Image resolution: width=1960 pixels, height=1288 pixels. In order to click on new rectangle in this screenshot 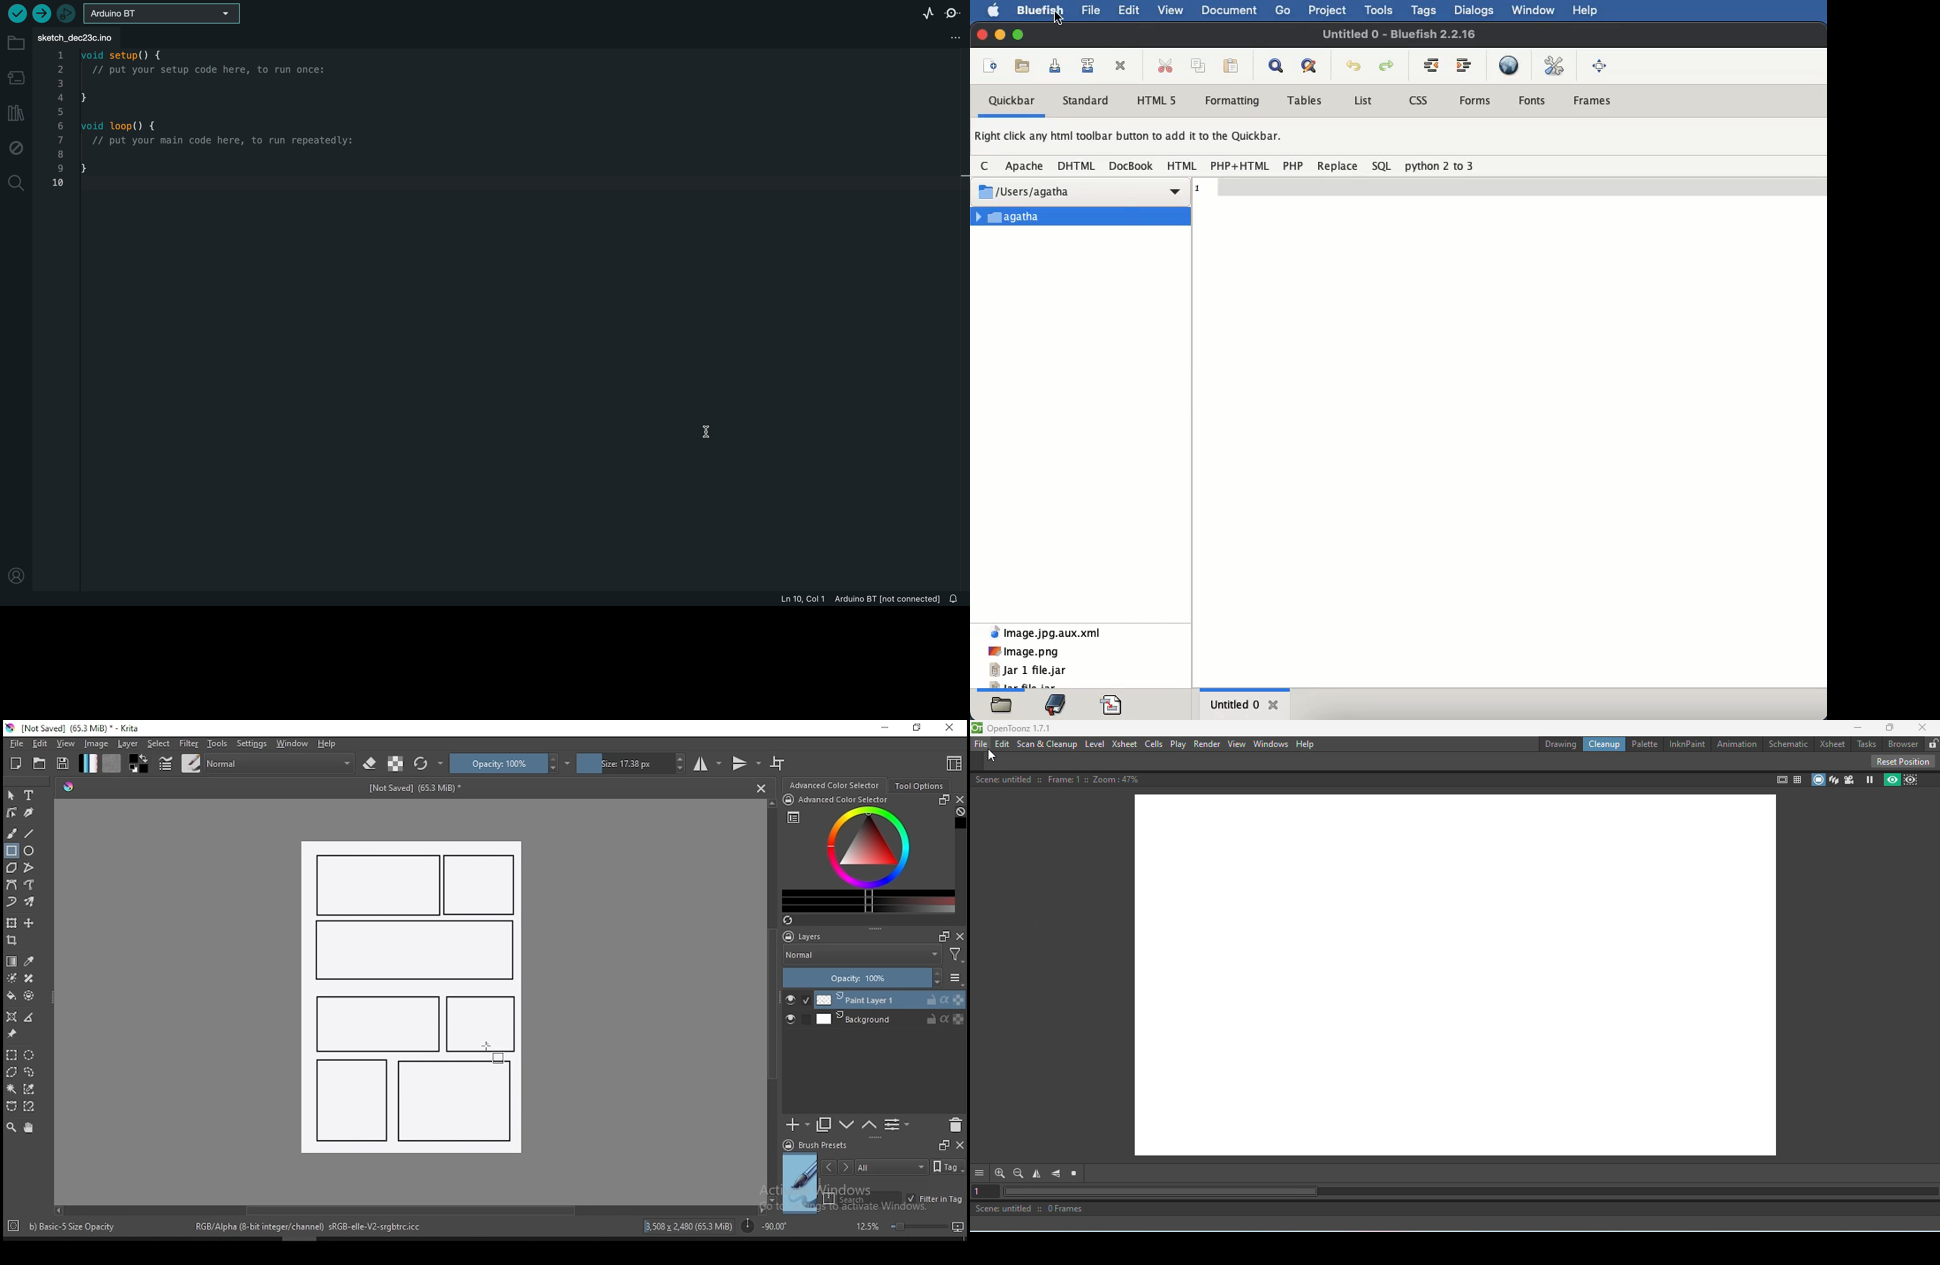, I will do `click(379, 885)`.